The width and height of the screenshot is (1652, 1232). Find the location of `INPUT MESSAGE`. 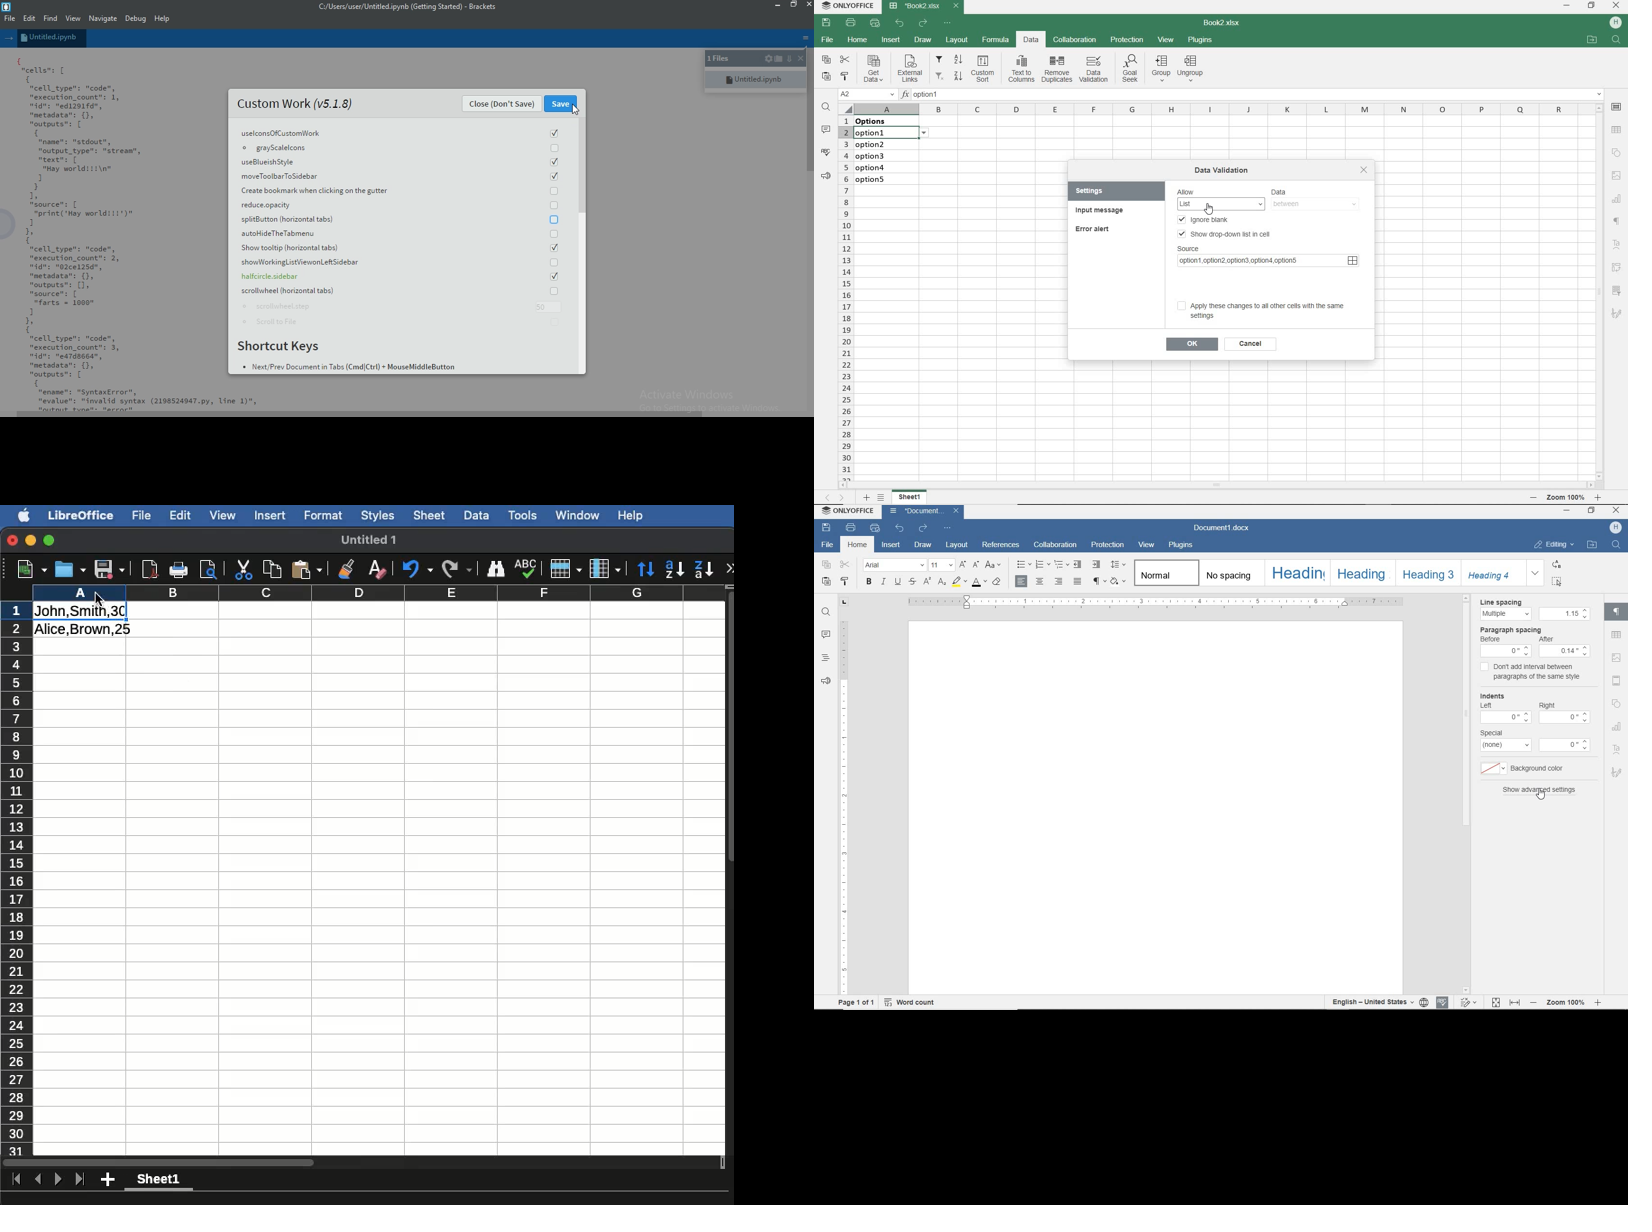

INPUT MESSAGE is located at coordinates (1101, 212).